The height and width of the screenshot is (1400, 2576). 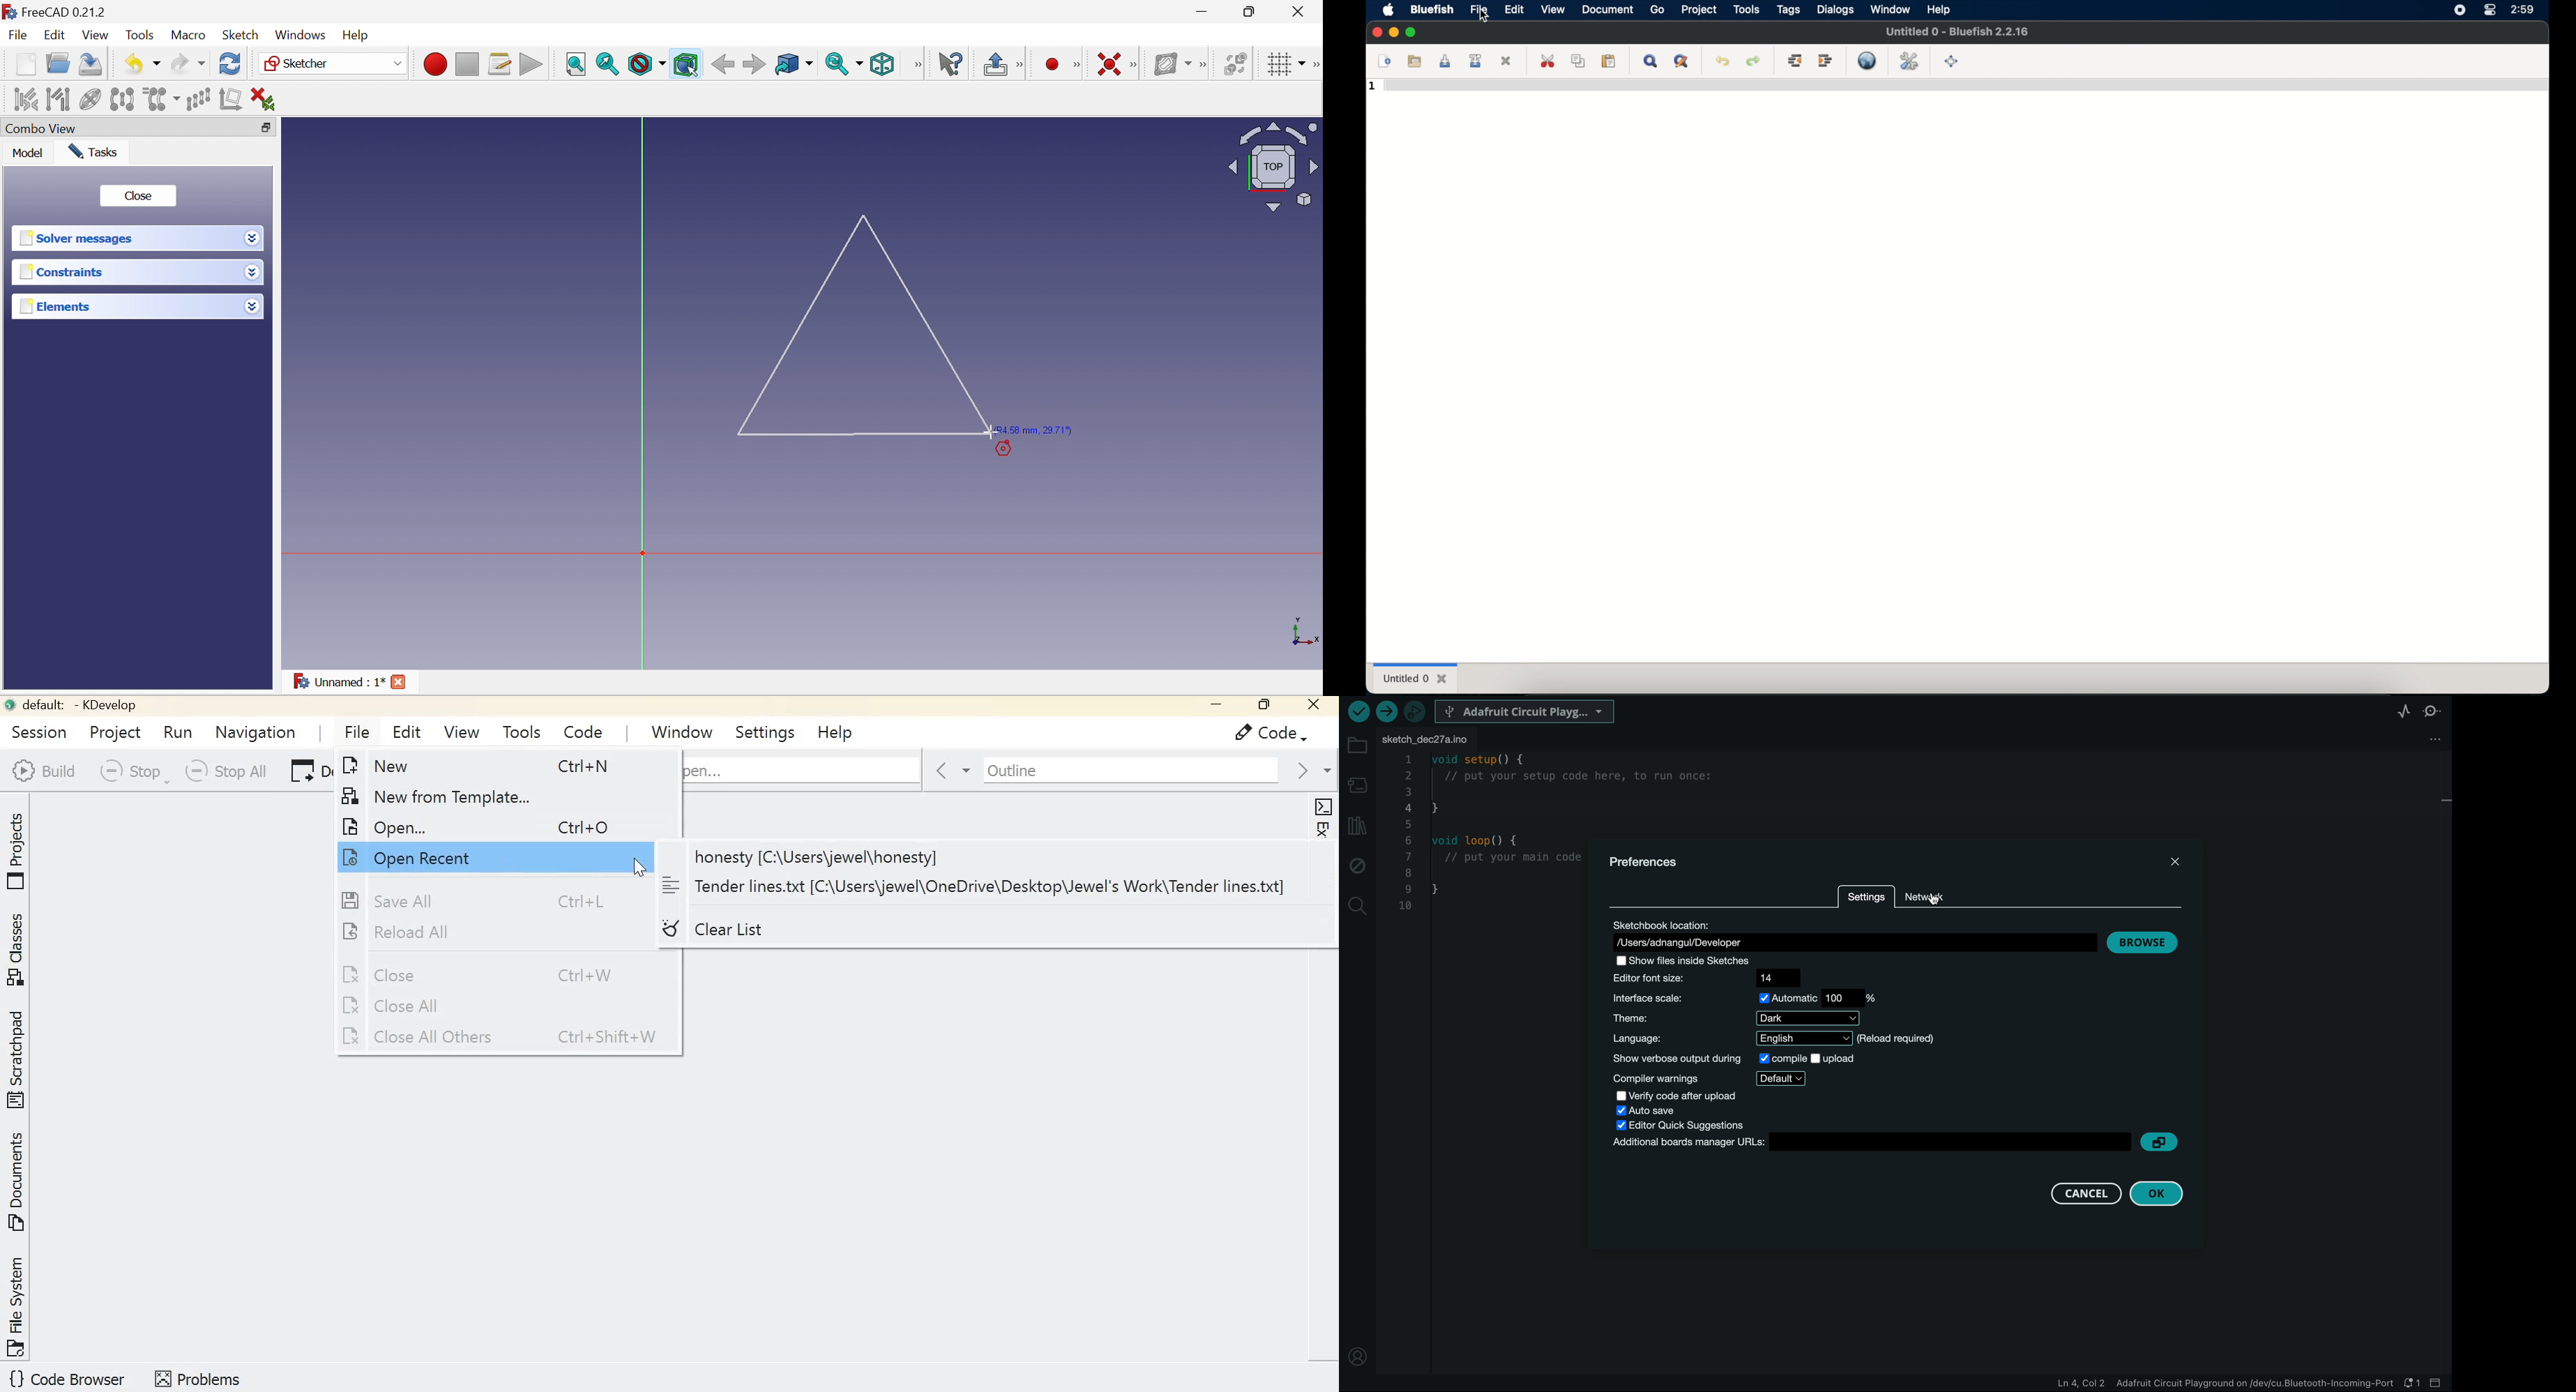 I want to click on redo, so click(x=1754, y=61).